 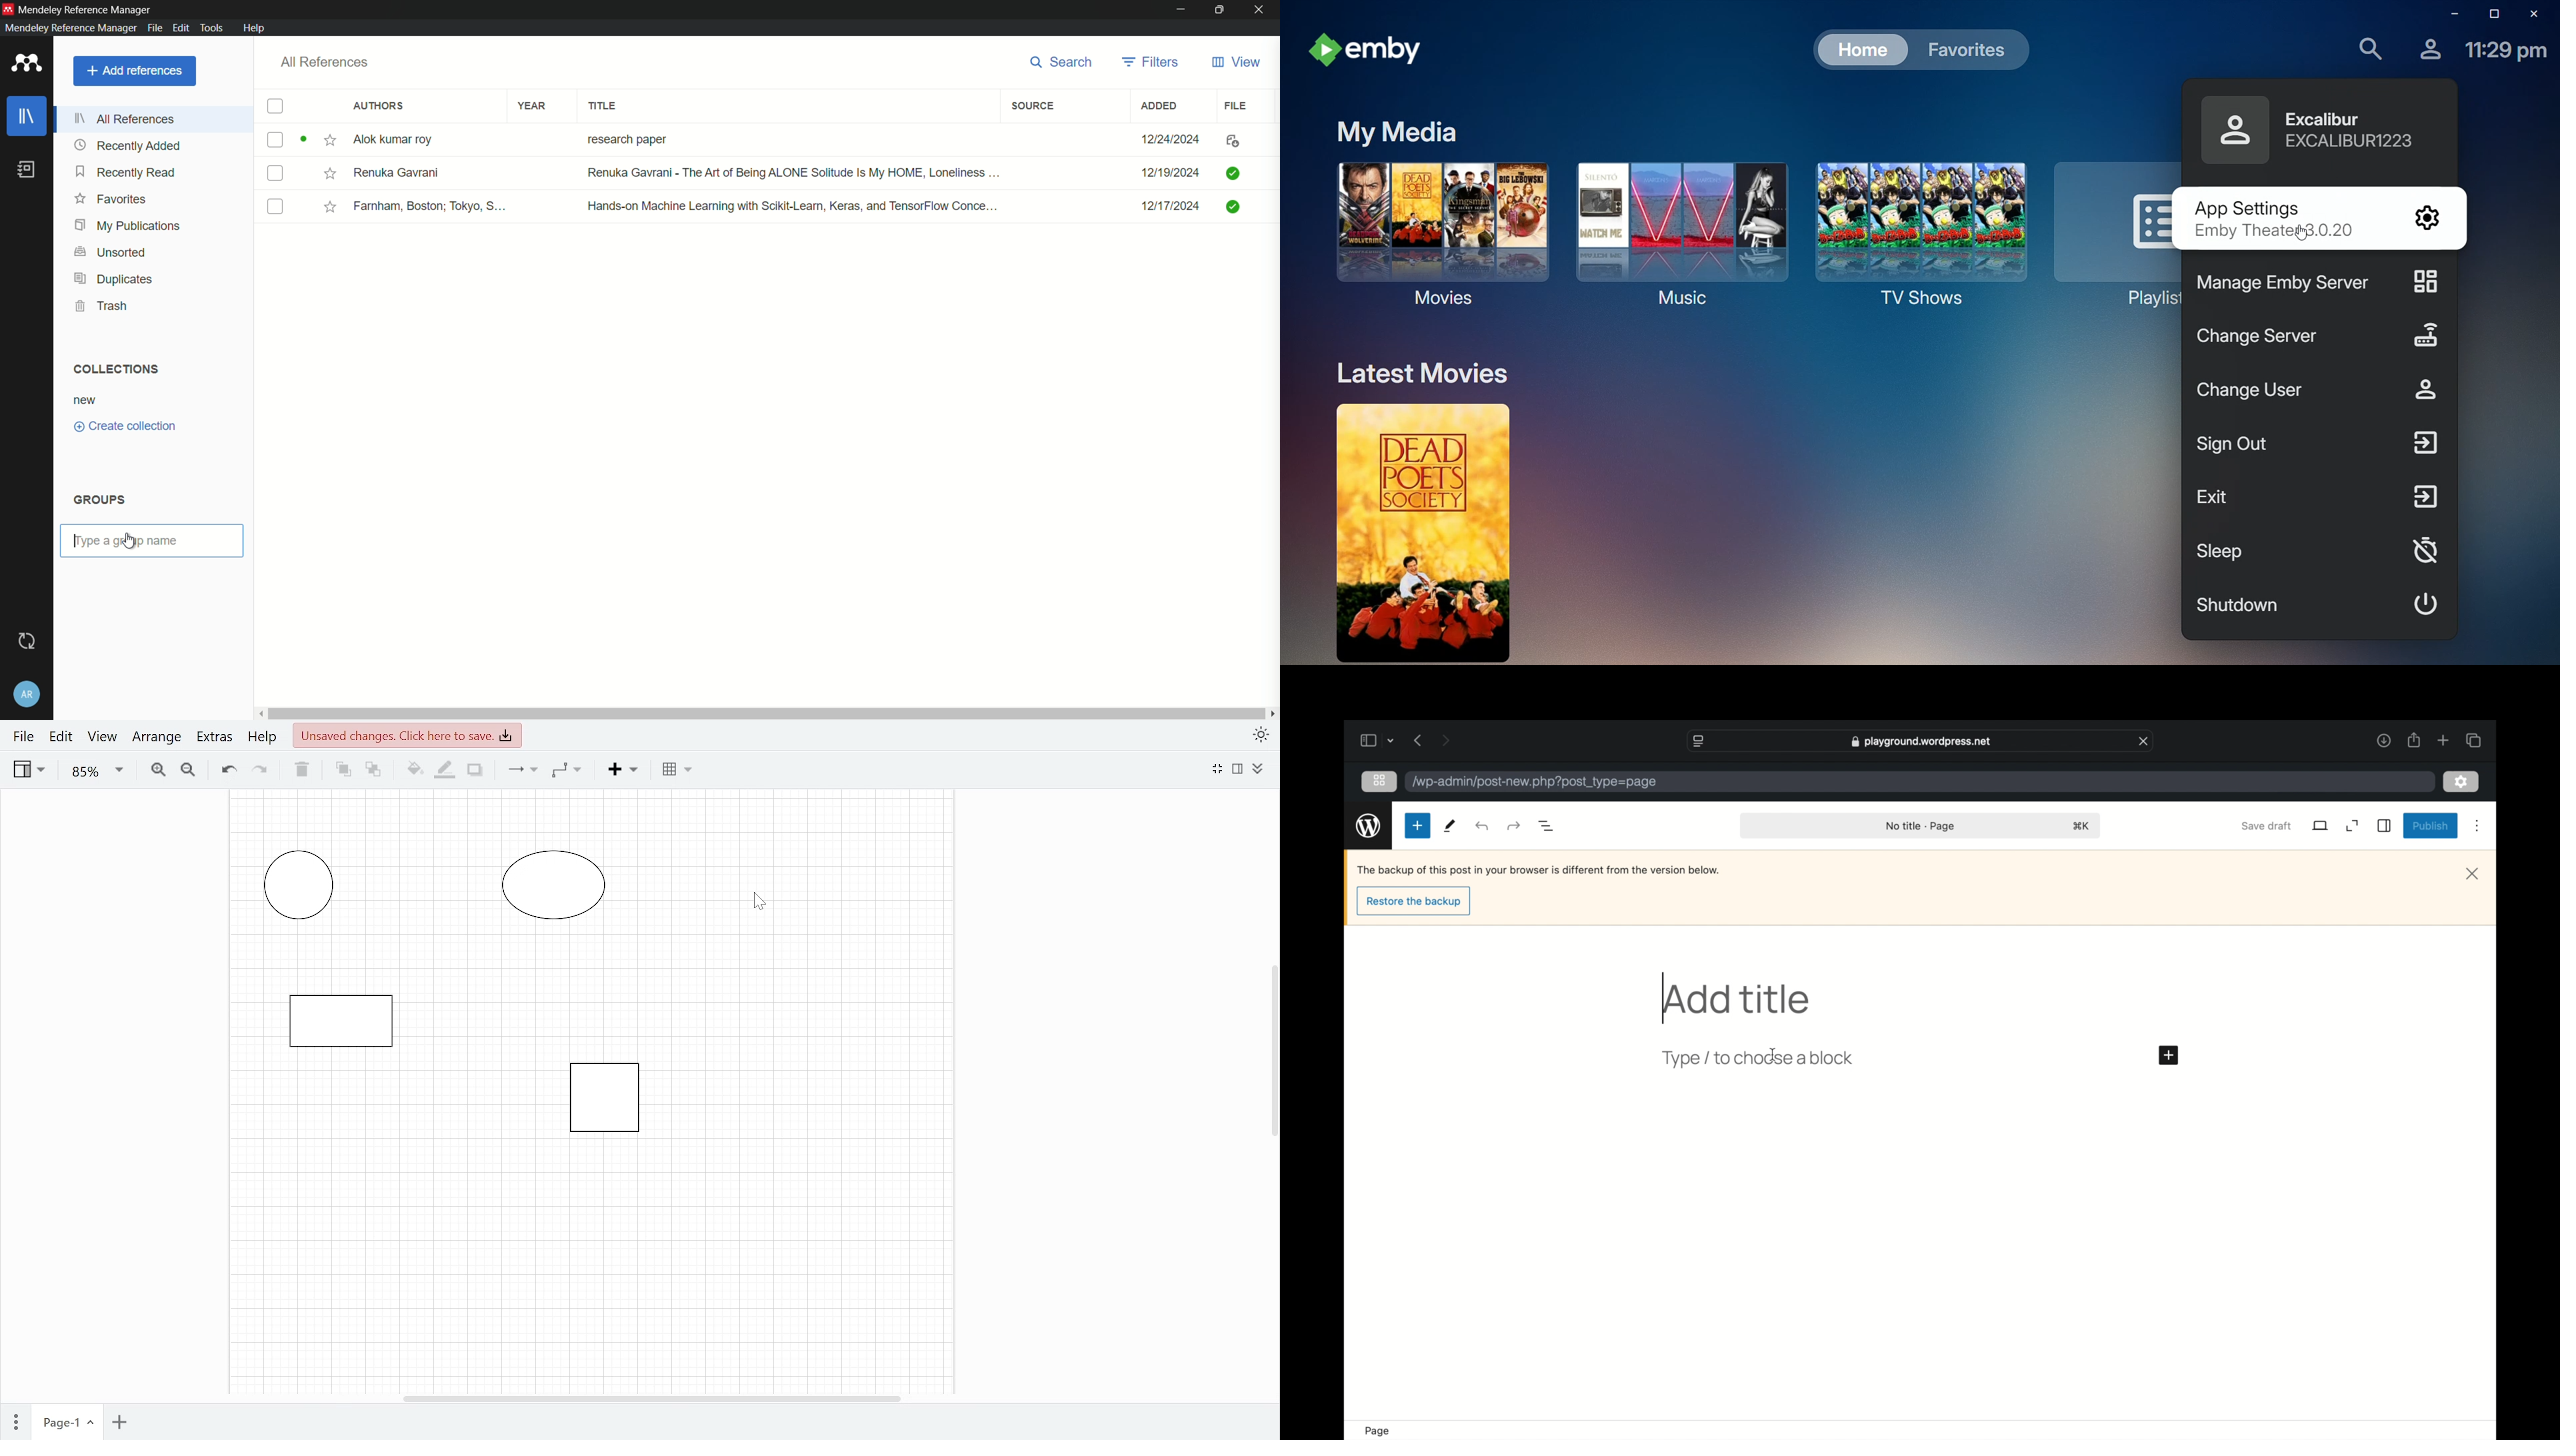 I want to click on no title page, so click(x=1921, y=825).